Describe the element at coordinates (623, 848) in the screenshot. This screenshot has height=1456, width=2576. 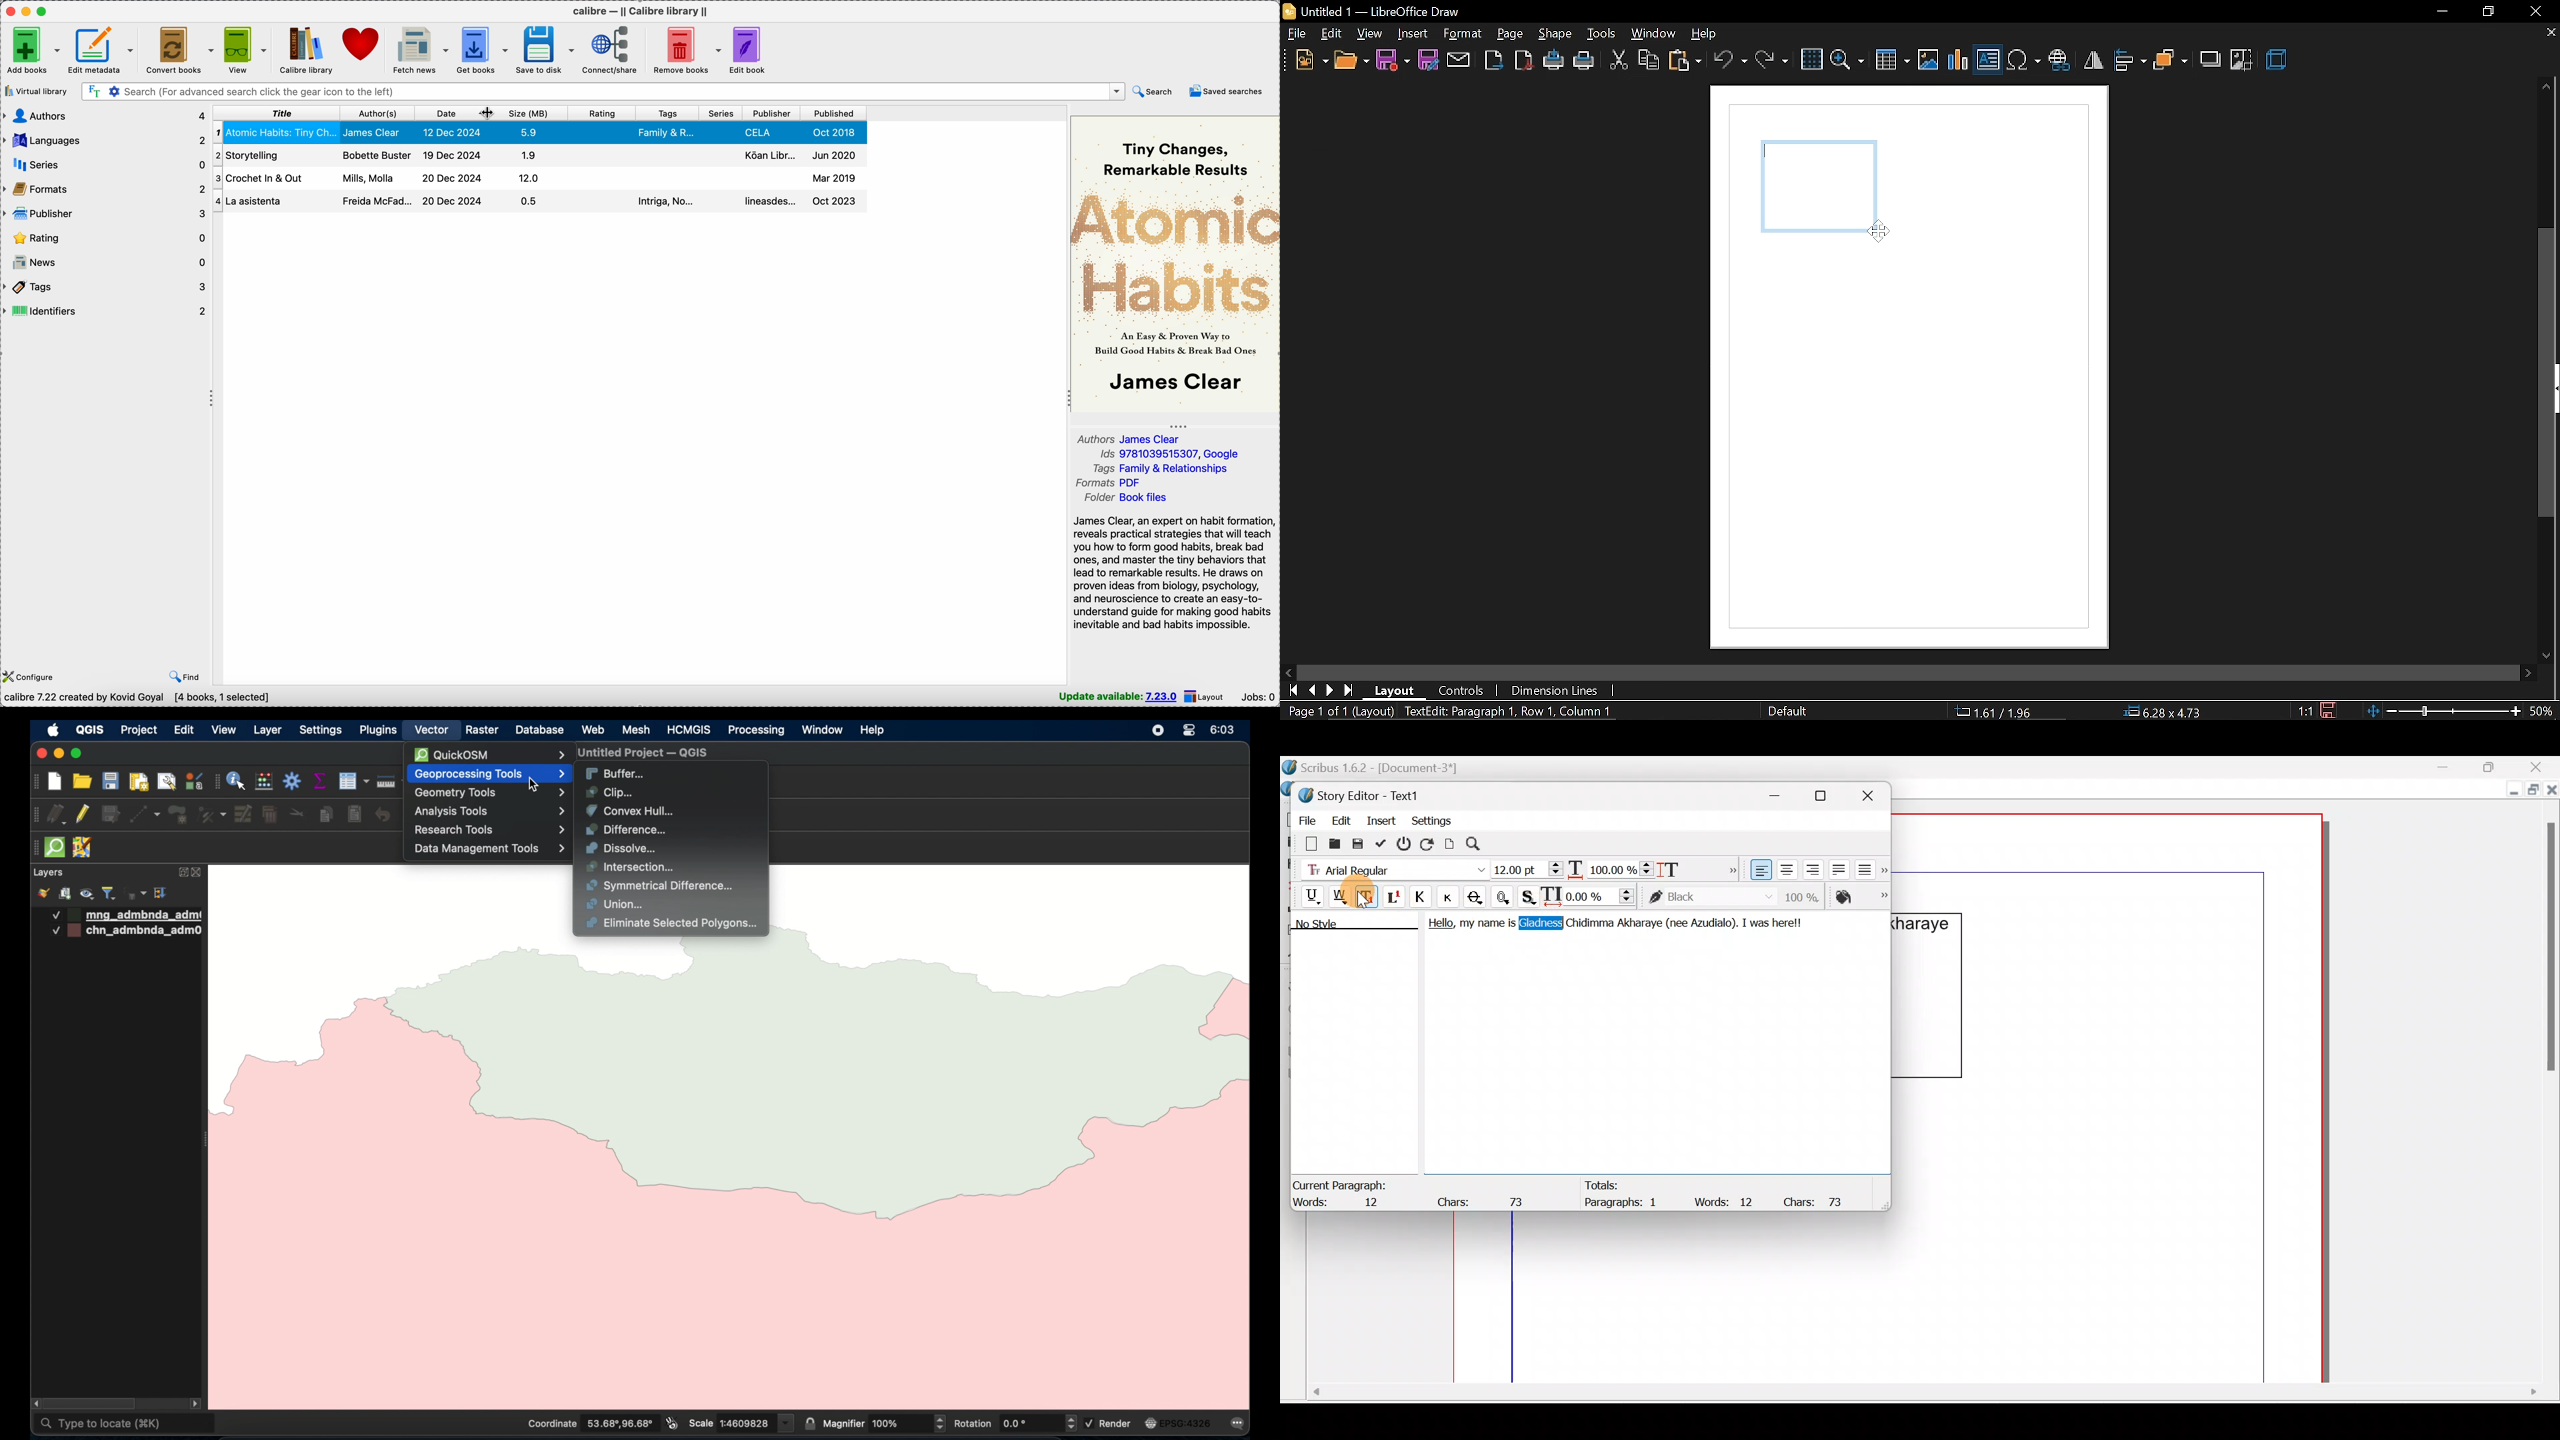
I see `dissolve` at that location.